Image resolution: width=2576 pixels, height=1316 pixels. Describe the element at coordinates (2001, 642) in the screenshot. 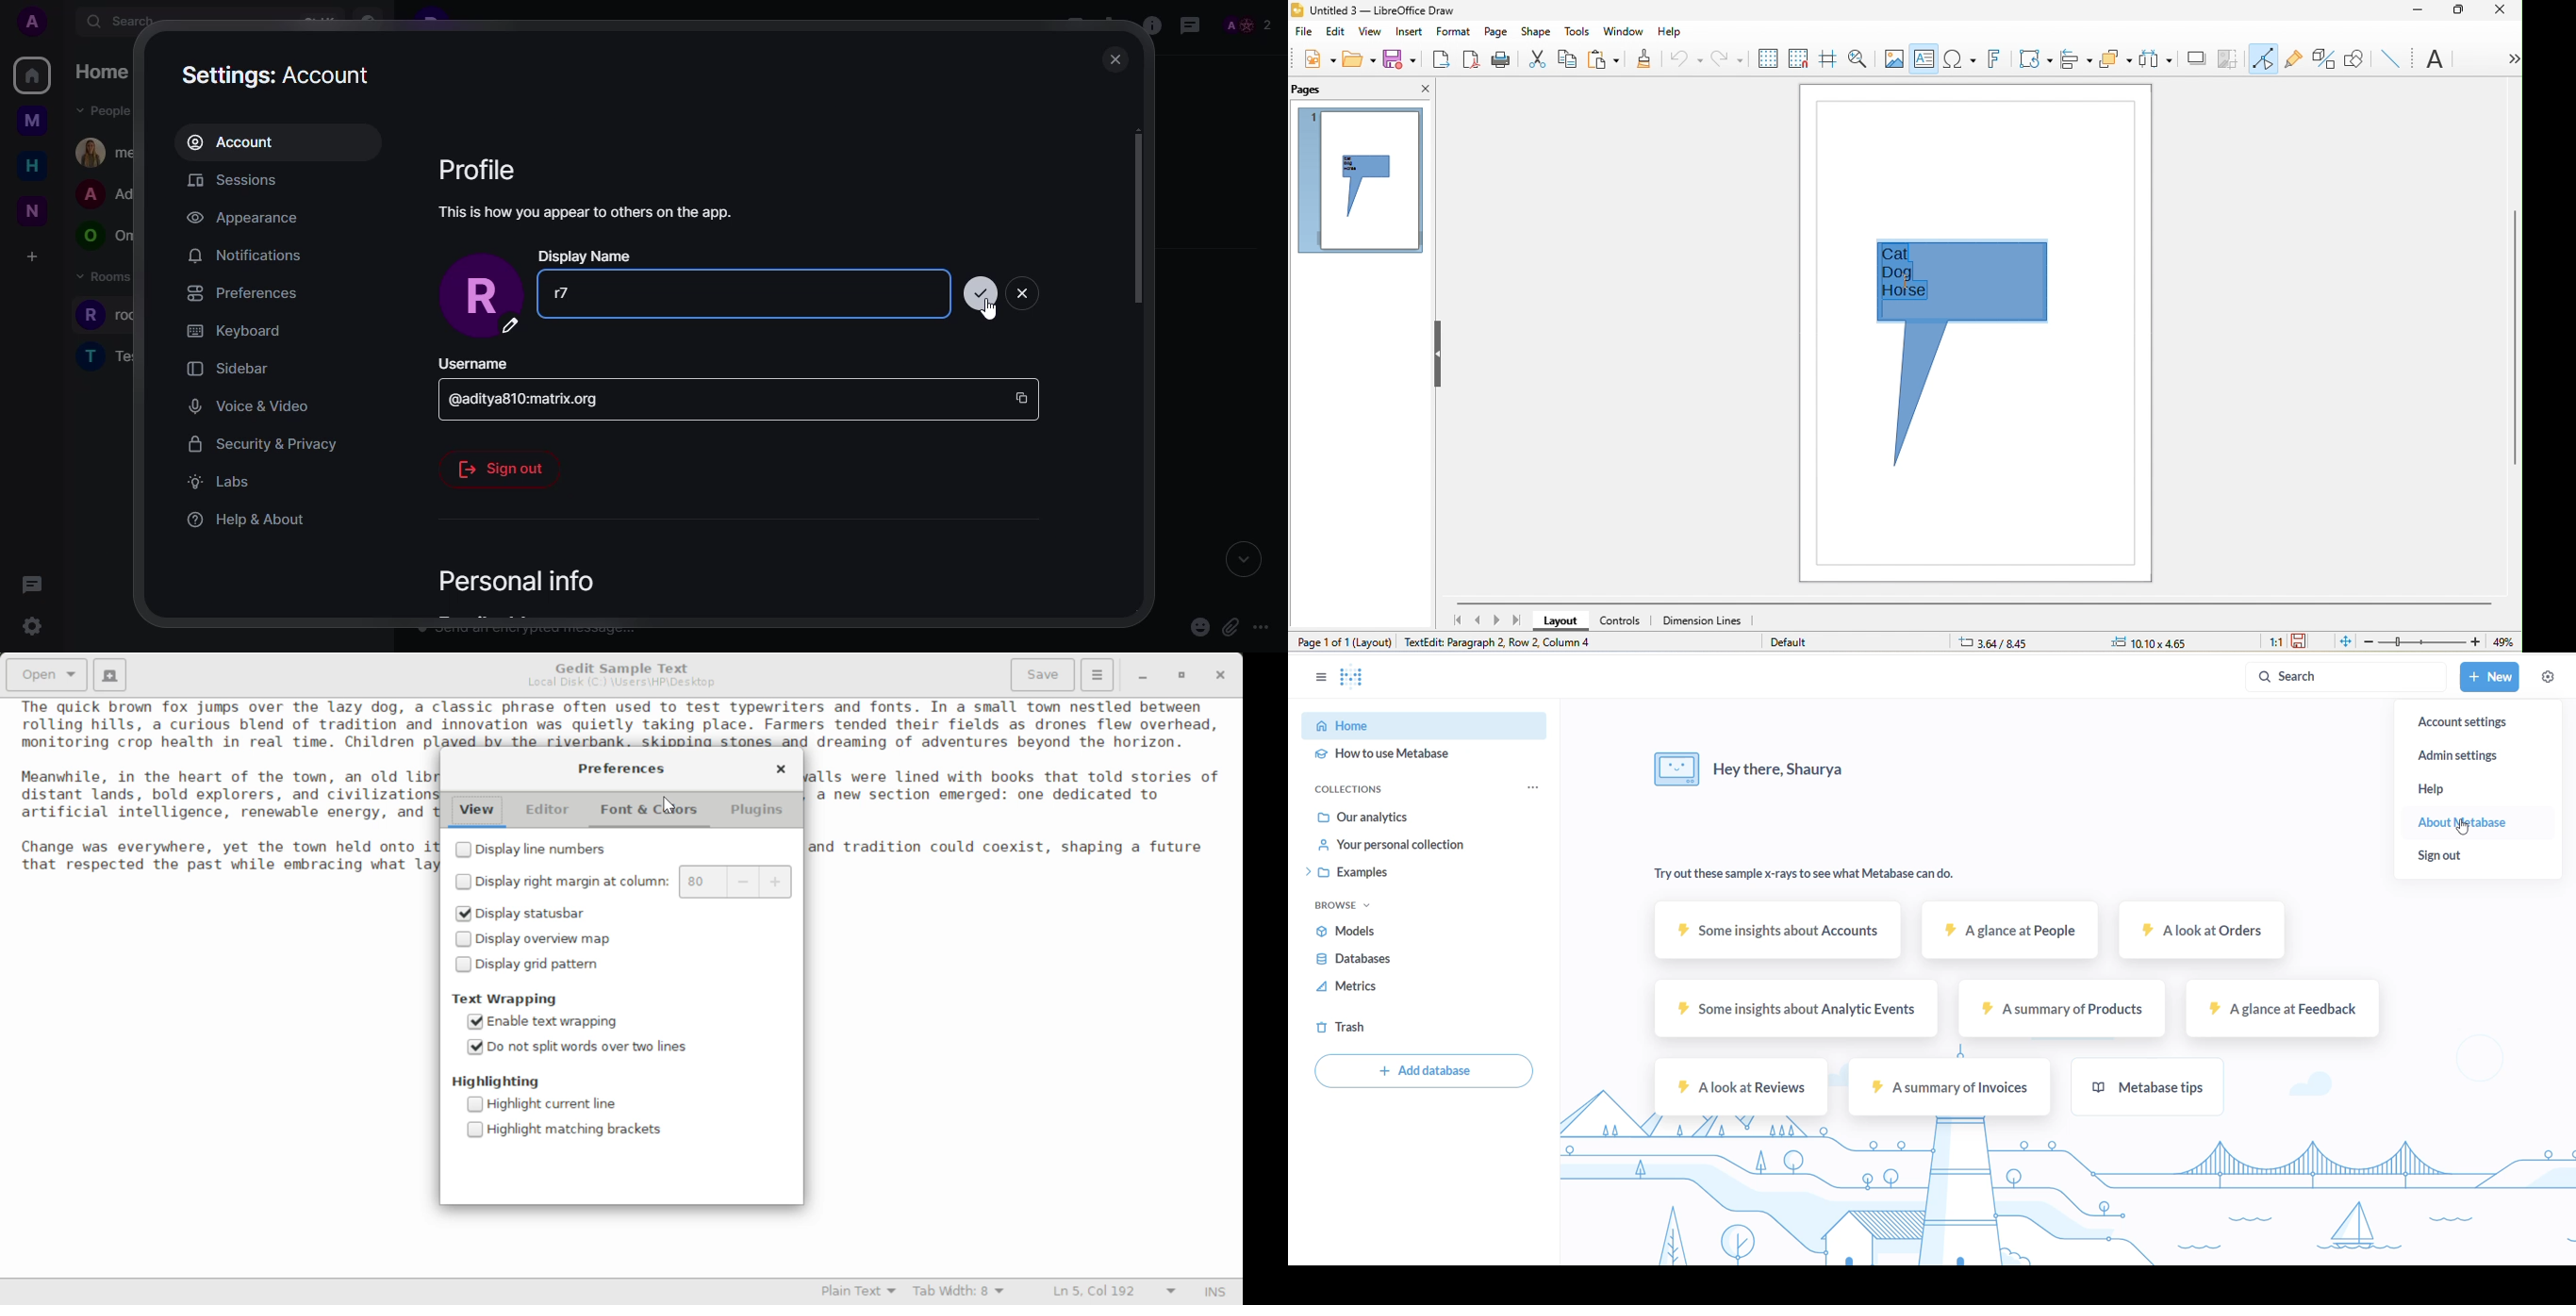

I see `3.64/8.45` at that location.